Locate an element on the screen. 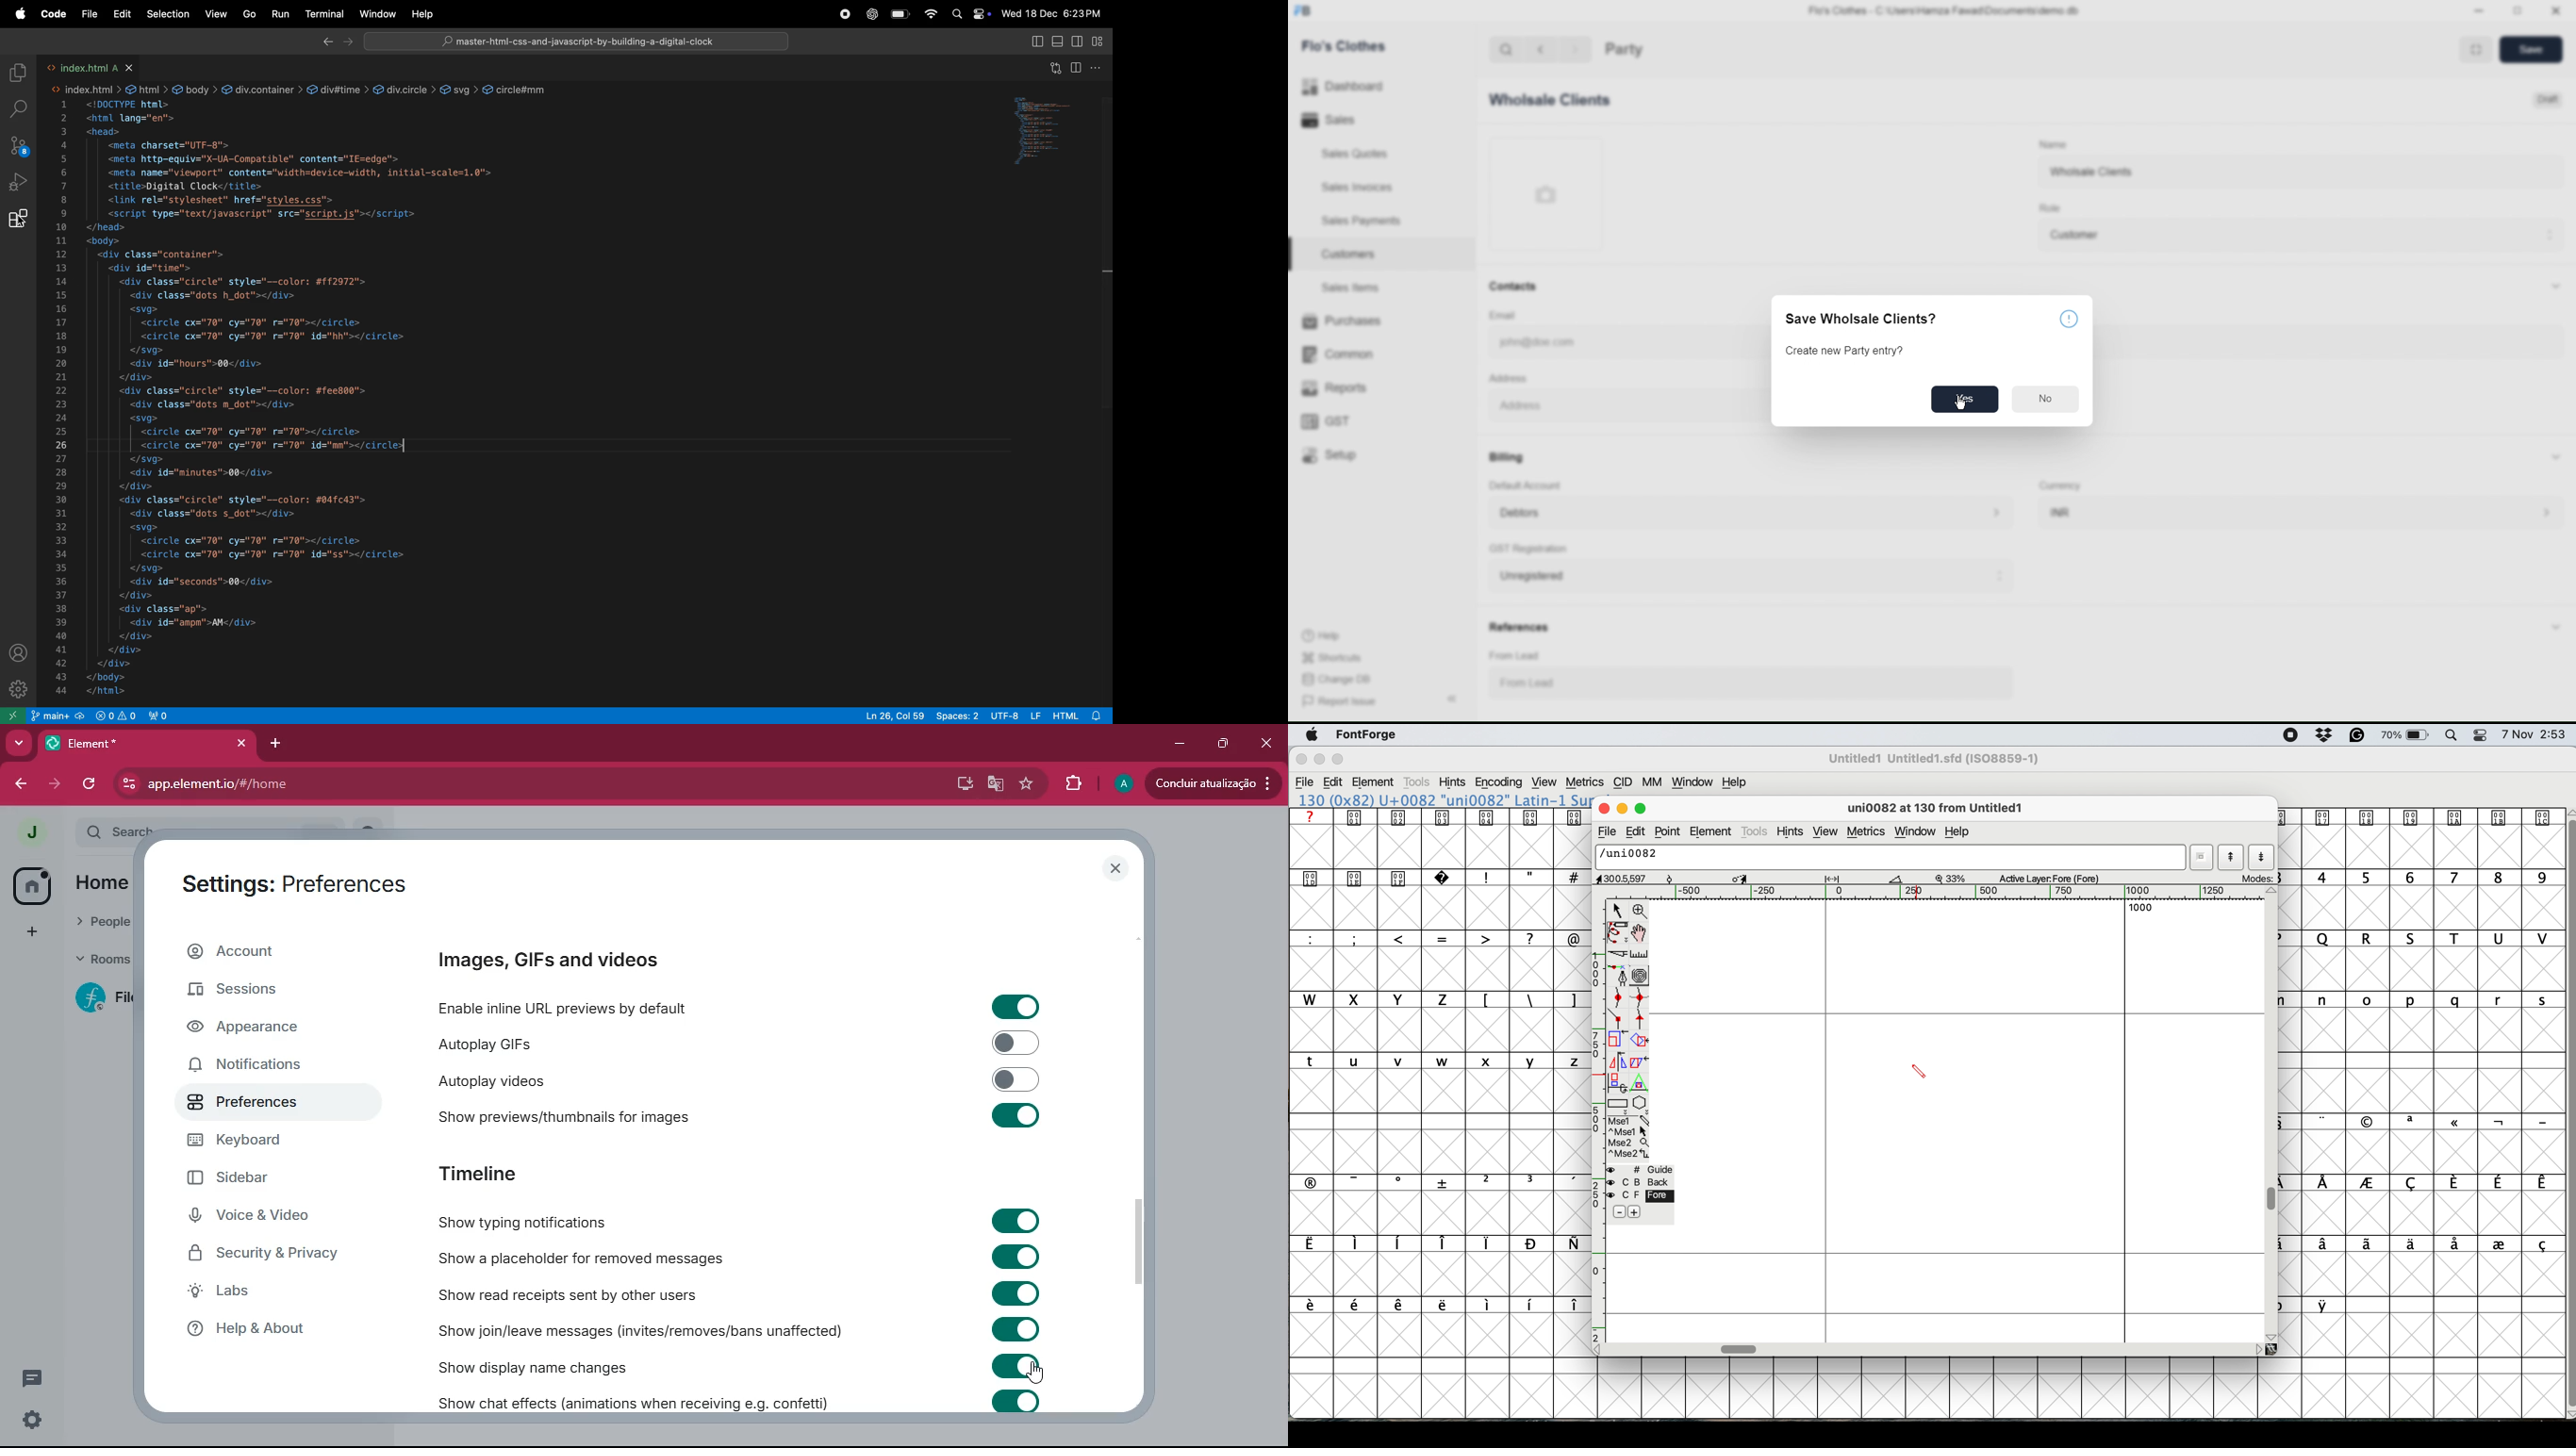 This screenshot has width=2576, height=1456. security & privacy is located at coordinates (267, 1254).